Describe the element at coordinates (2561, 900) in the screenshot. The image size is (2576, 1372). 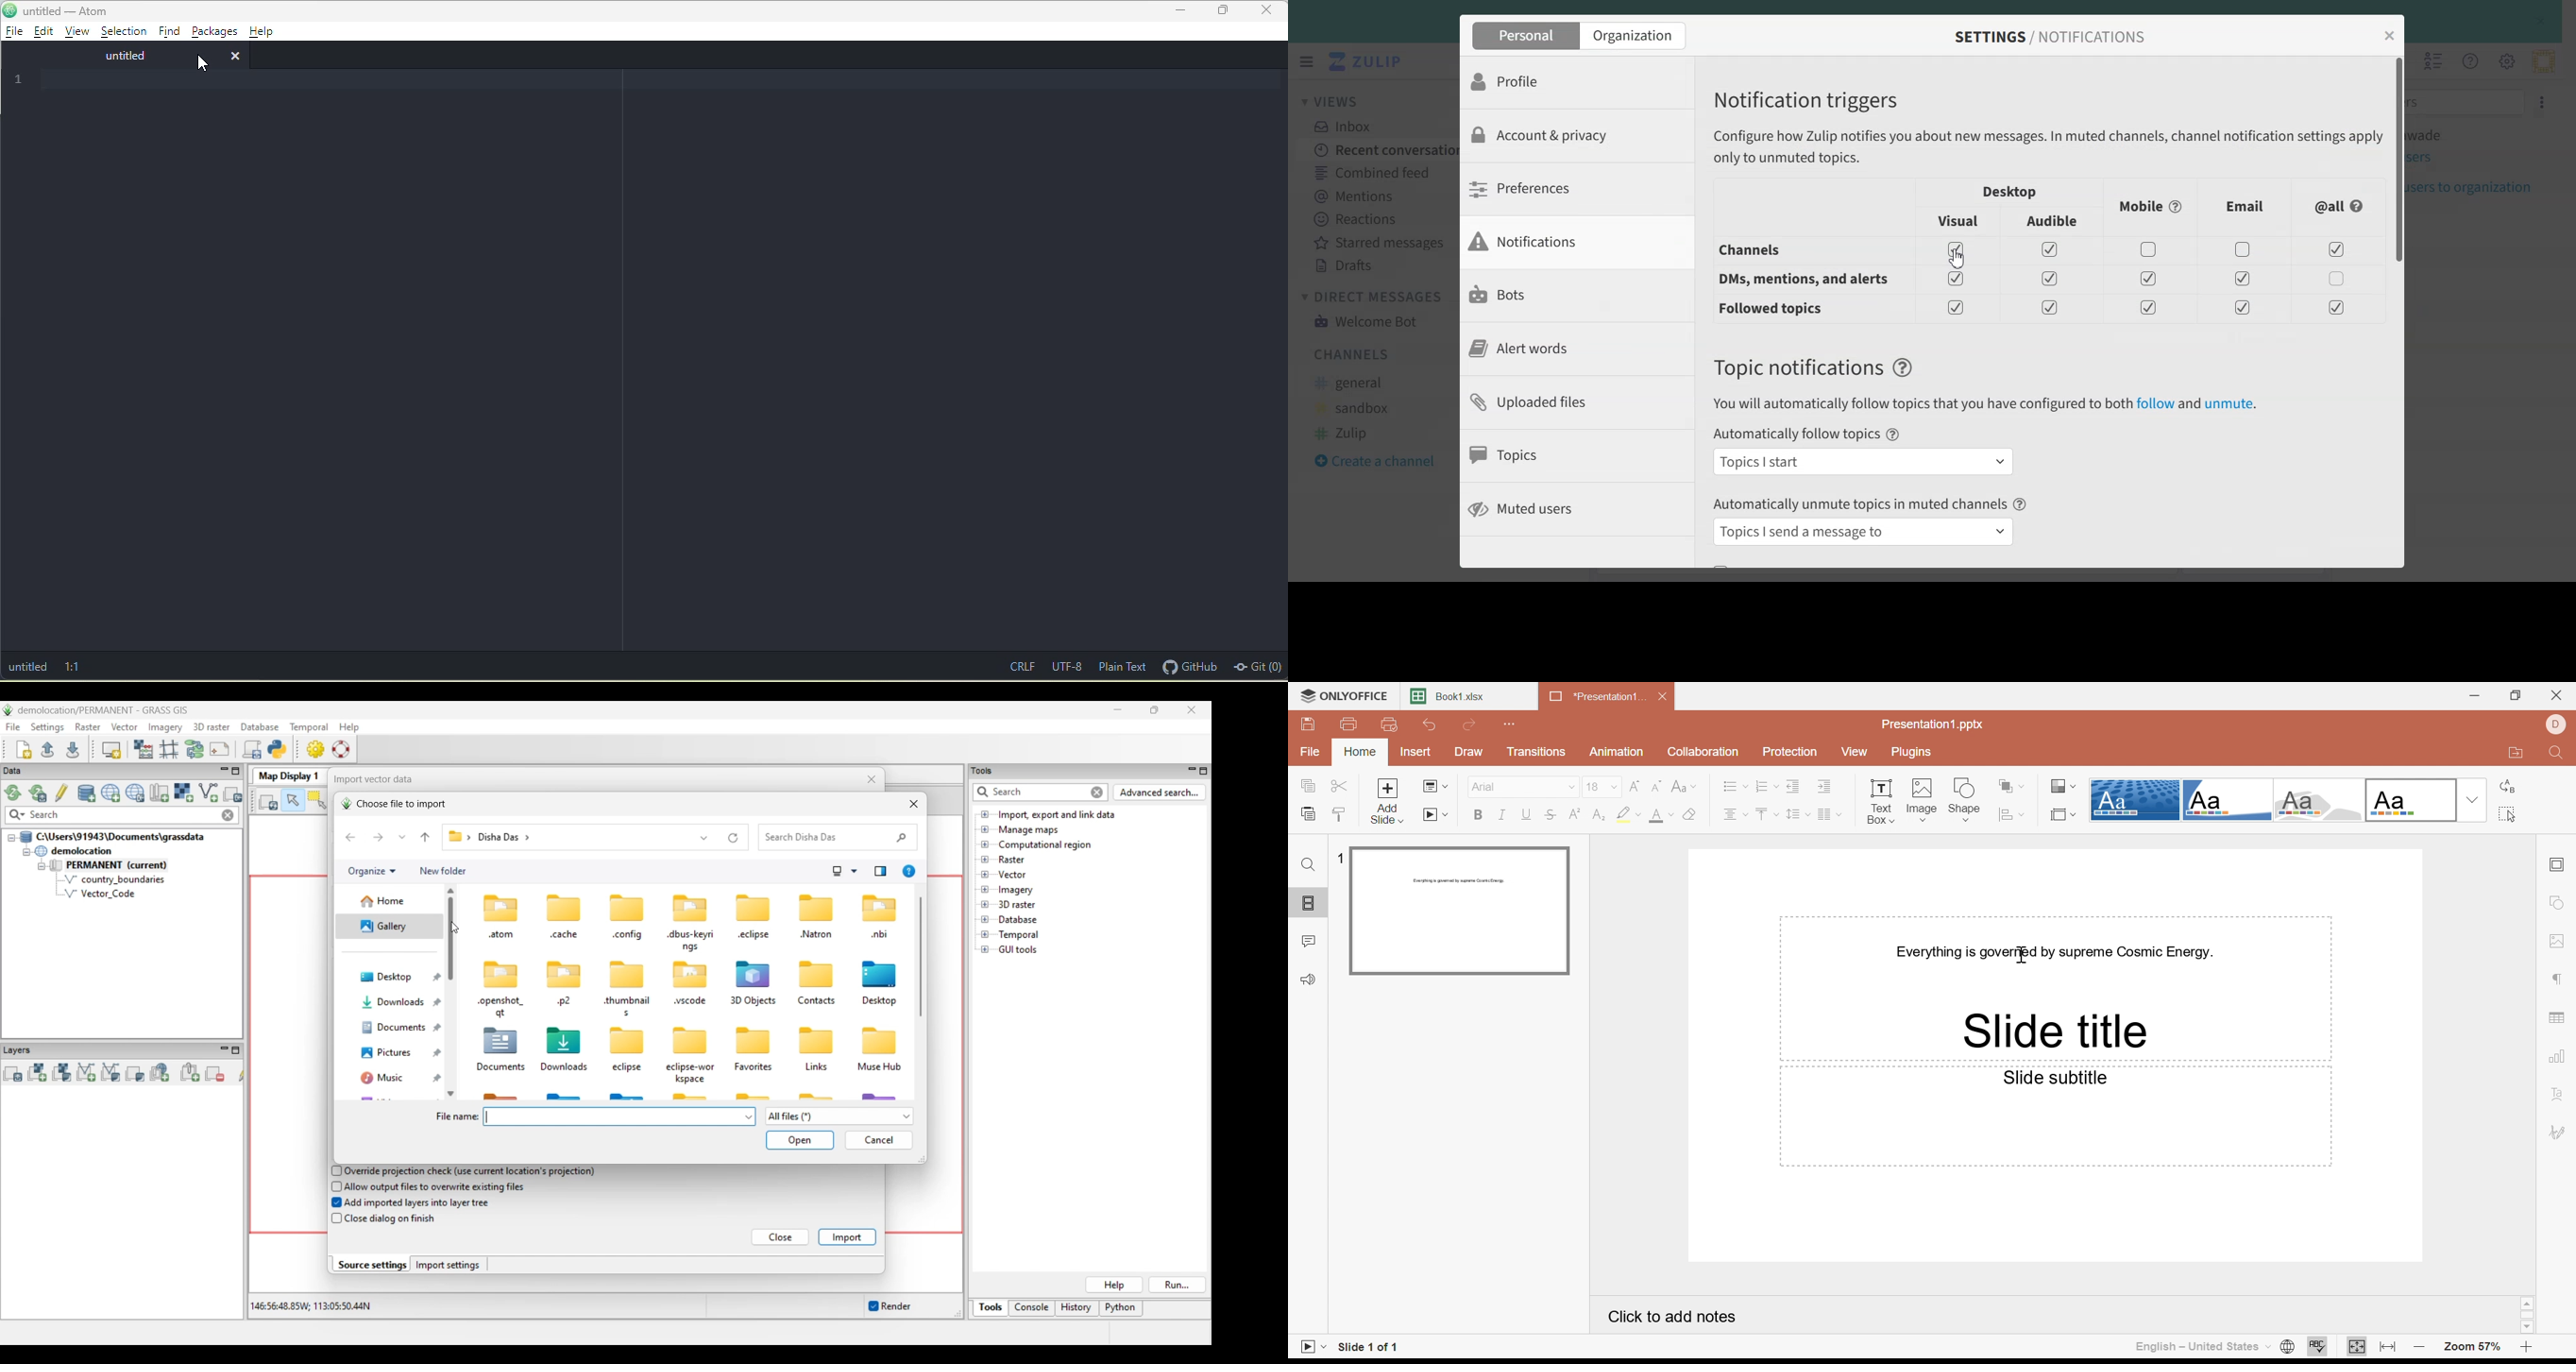
I see `Shape settings` at that location.